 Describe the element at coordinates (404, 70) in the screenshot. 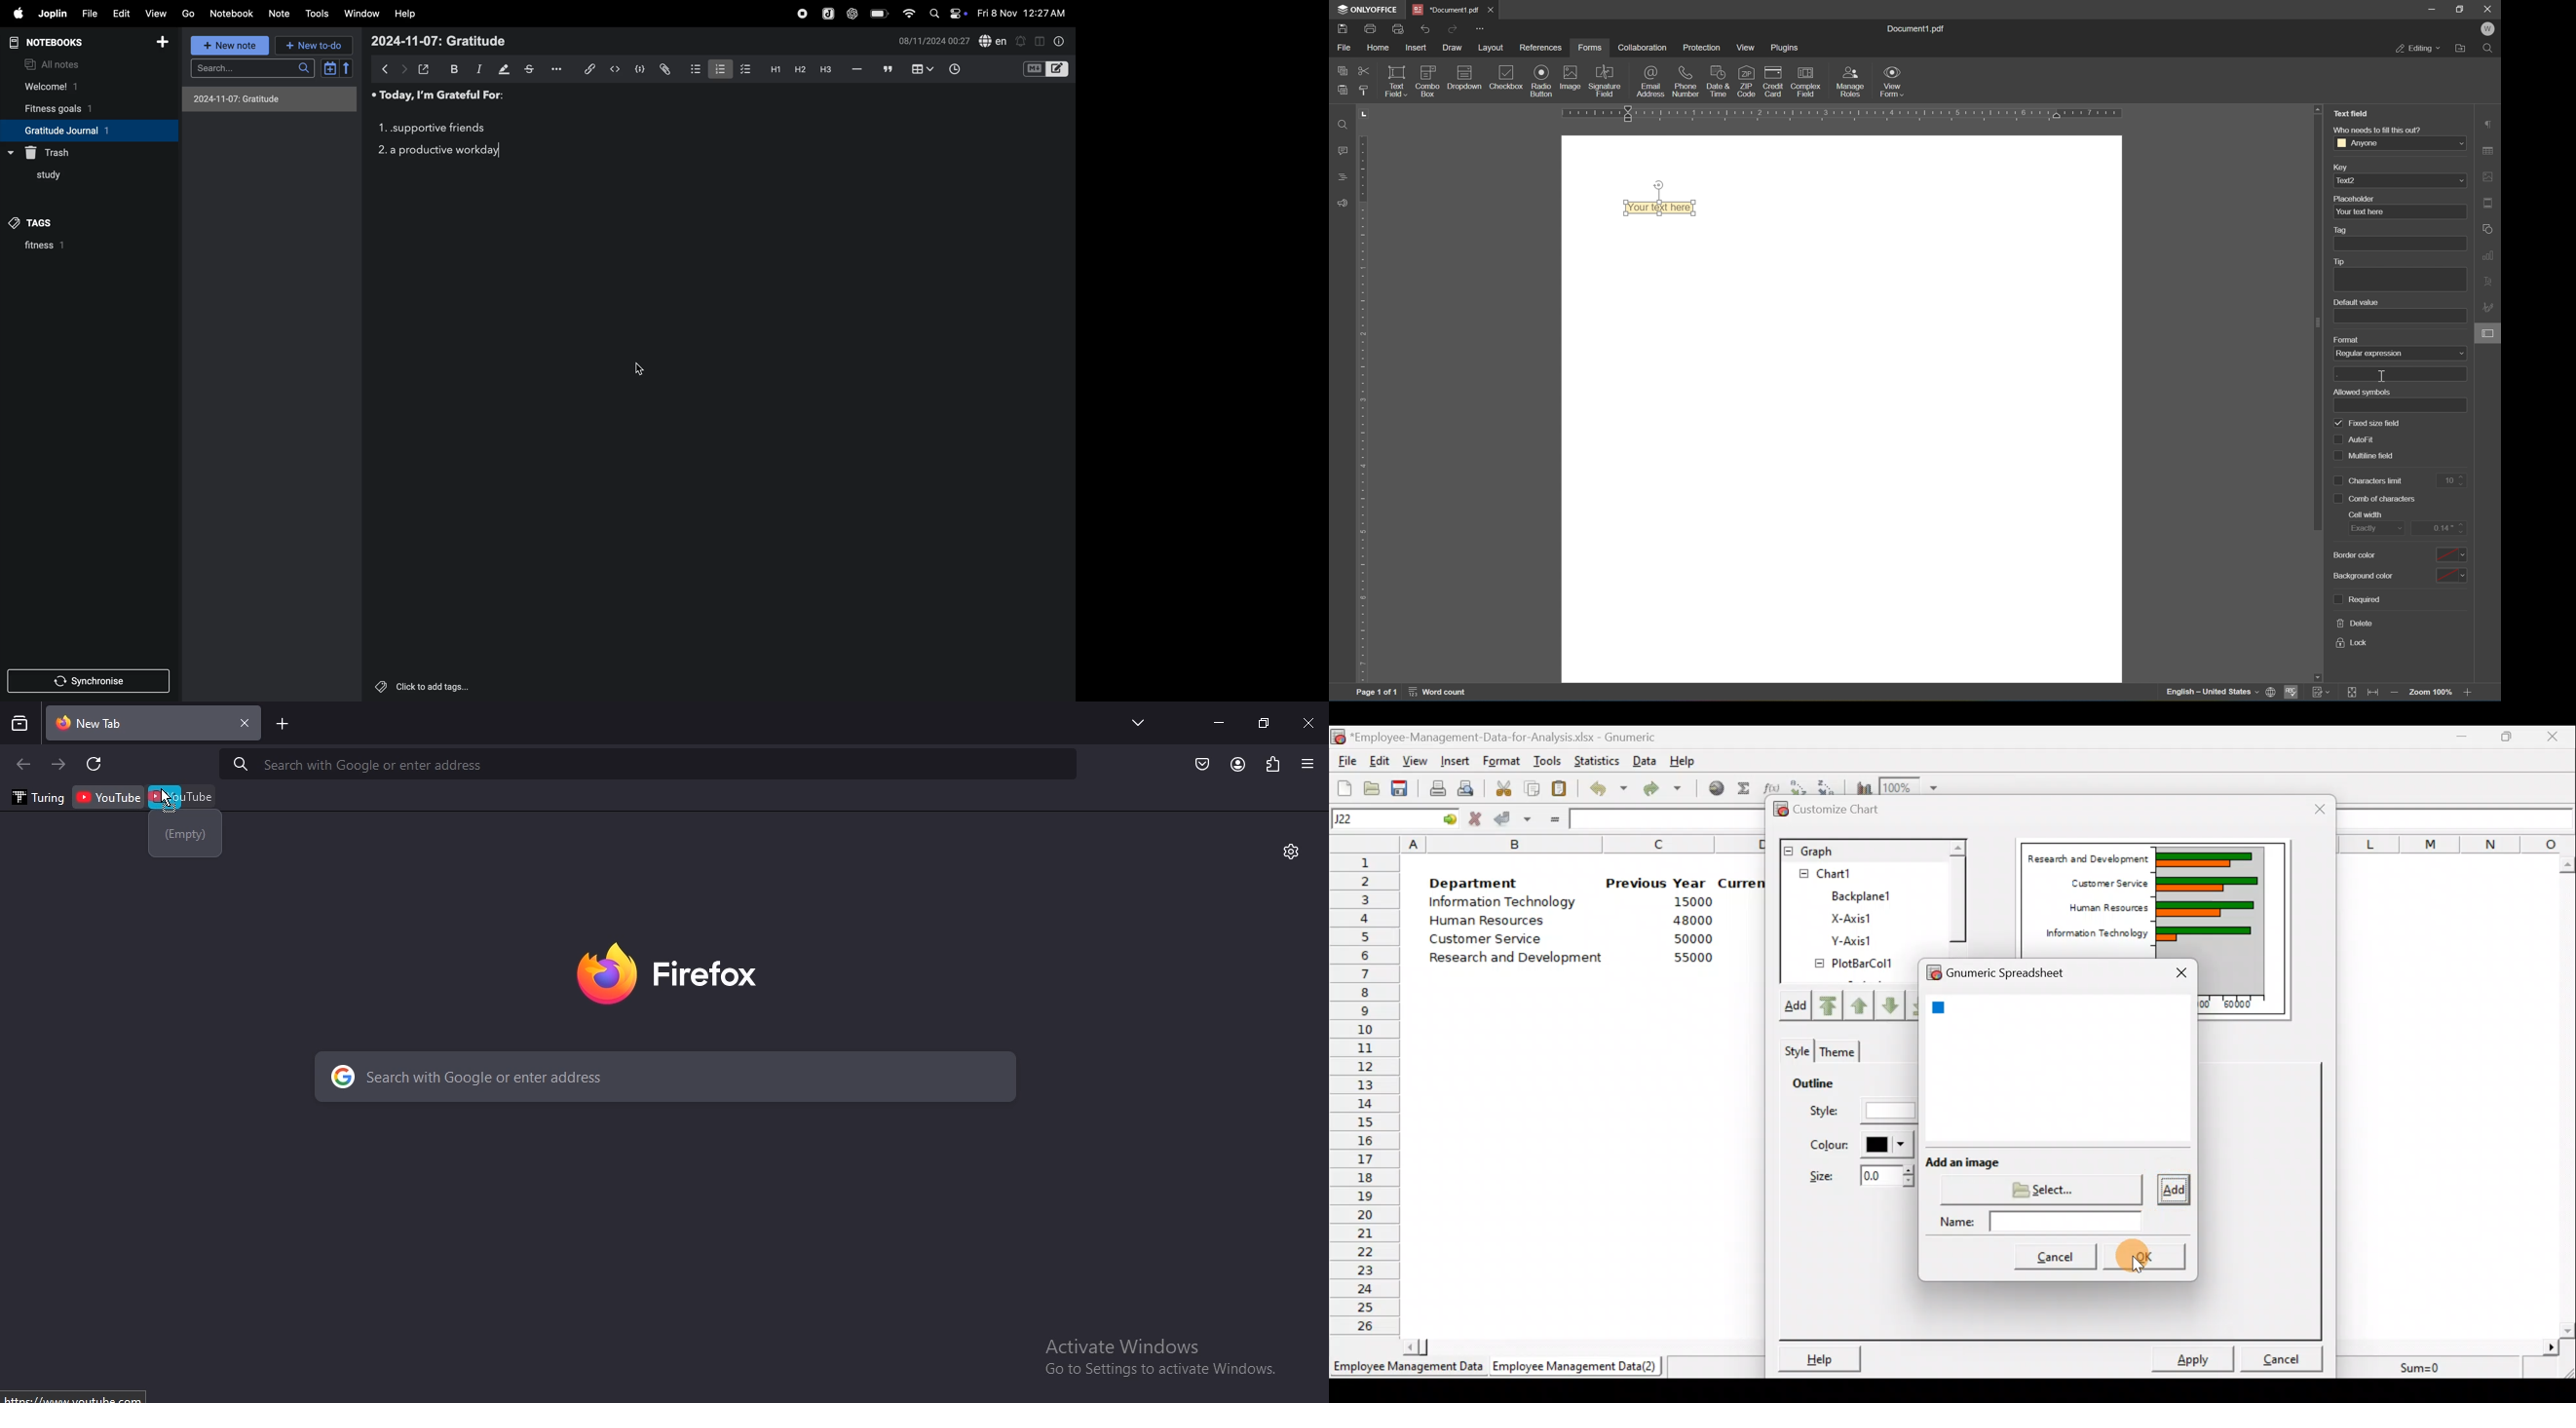

I see `forward` at that location.